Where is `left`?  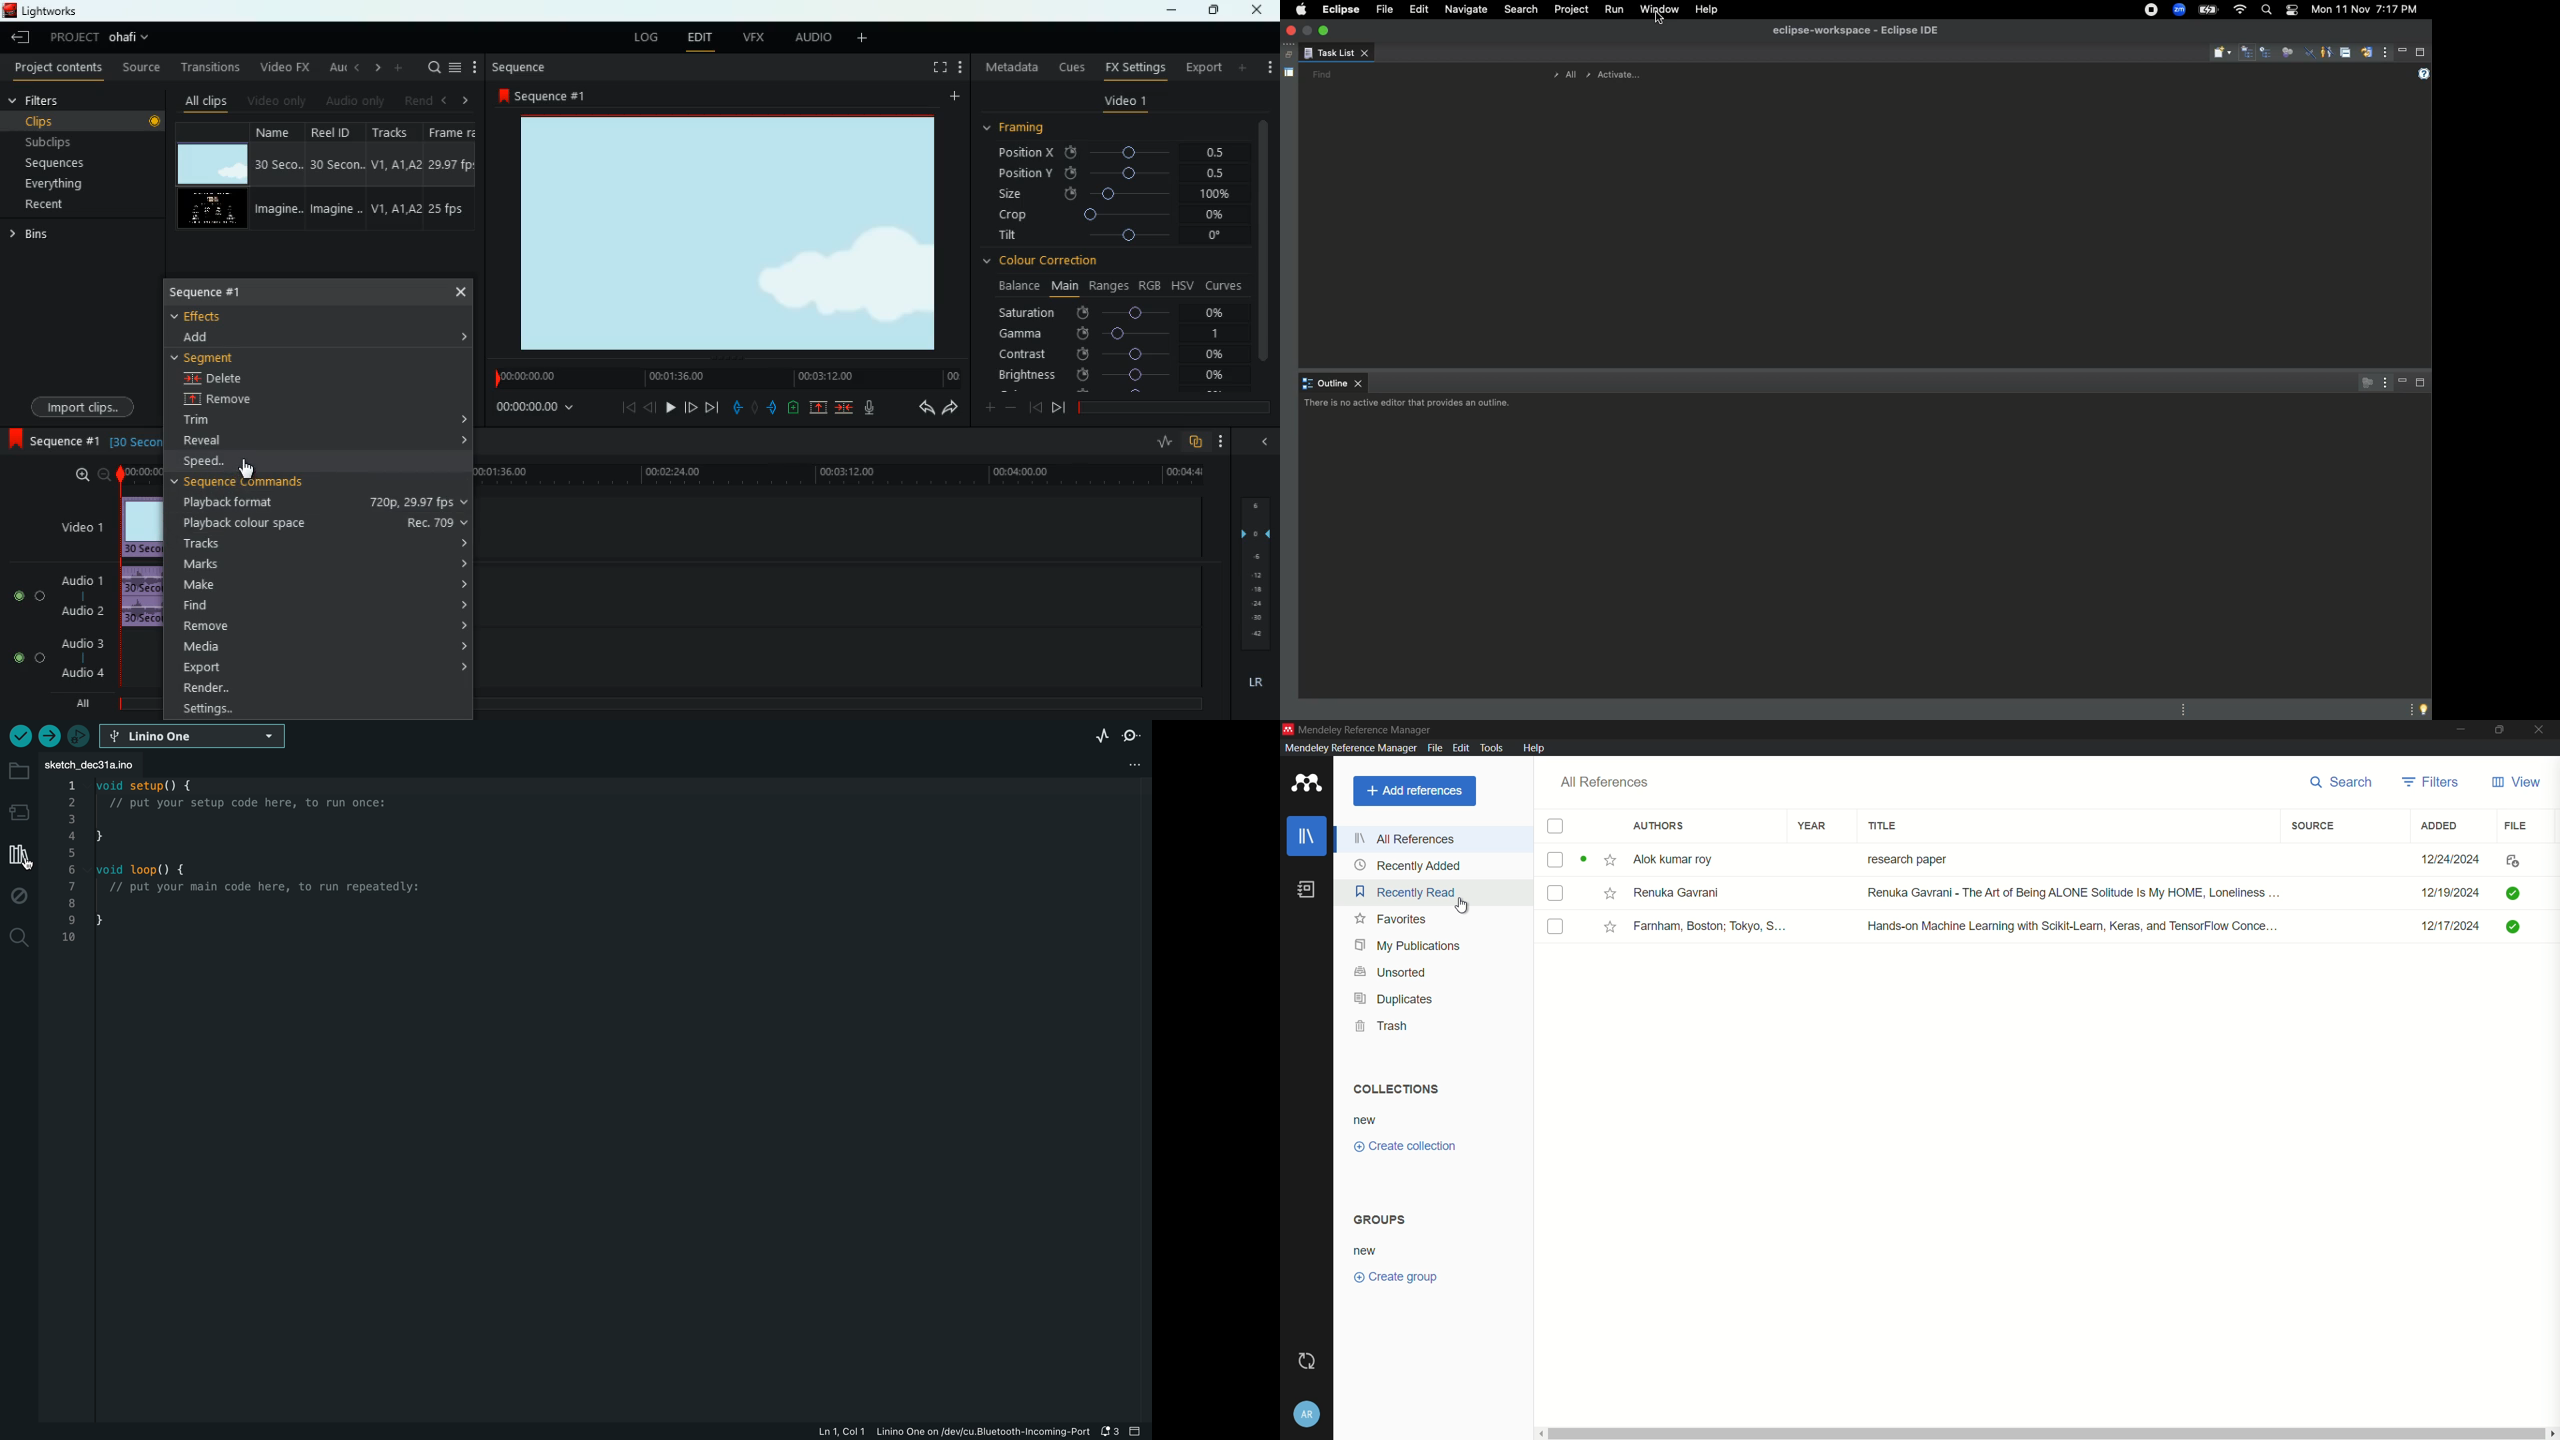 left is located at coordinates (442, 98).